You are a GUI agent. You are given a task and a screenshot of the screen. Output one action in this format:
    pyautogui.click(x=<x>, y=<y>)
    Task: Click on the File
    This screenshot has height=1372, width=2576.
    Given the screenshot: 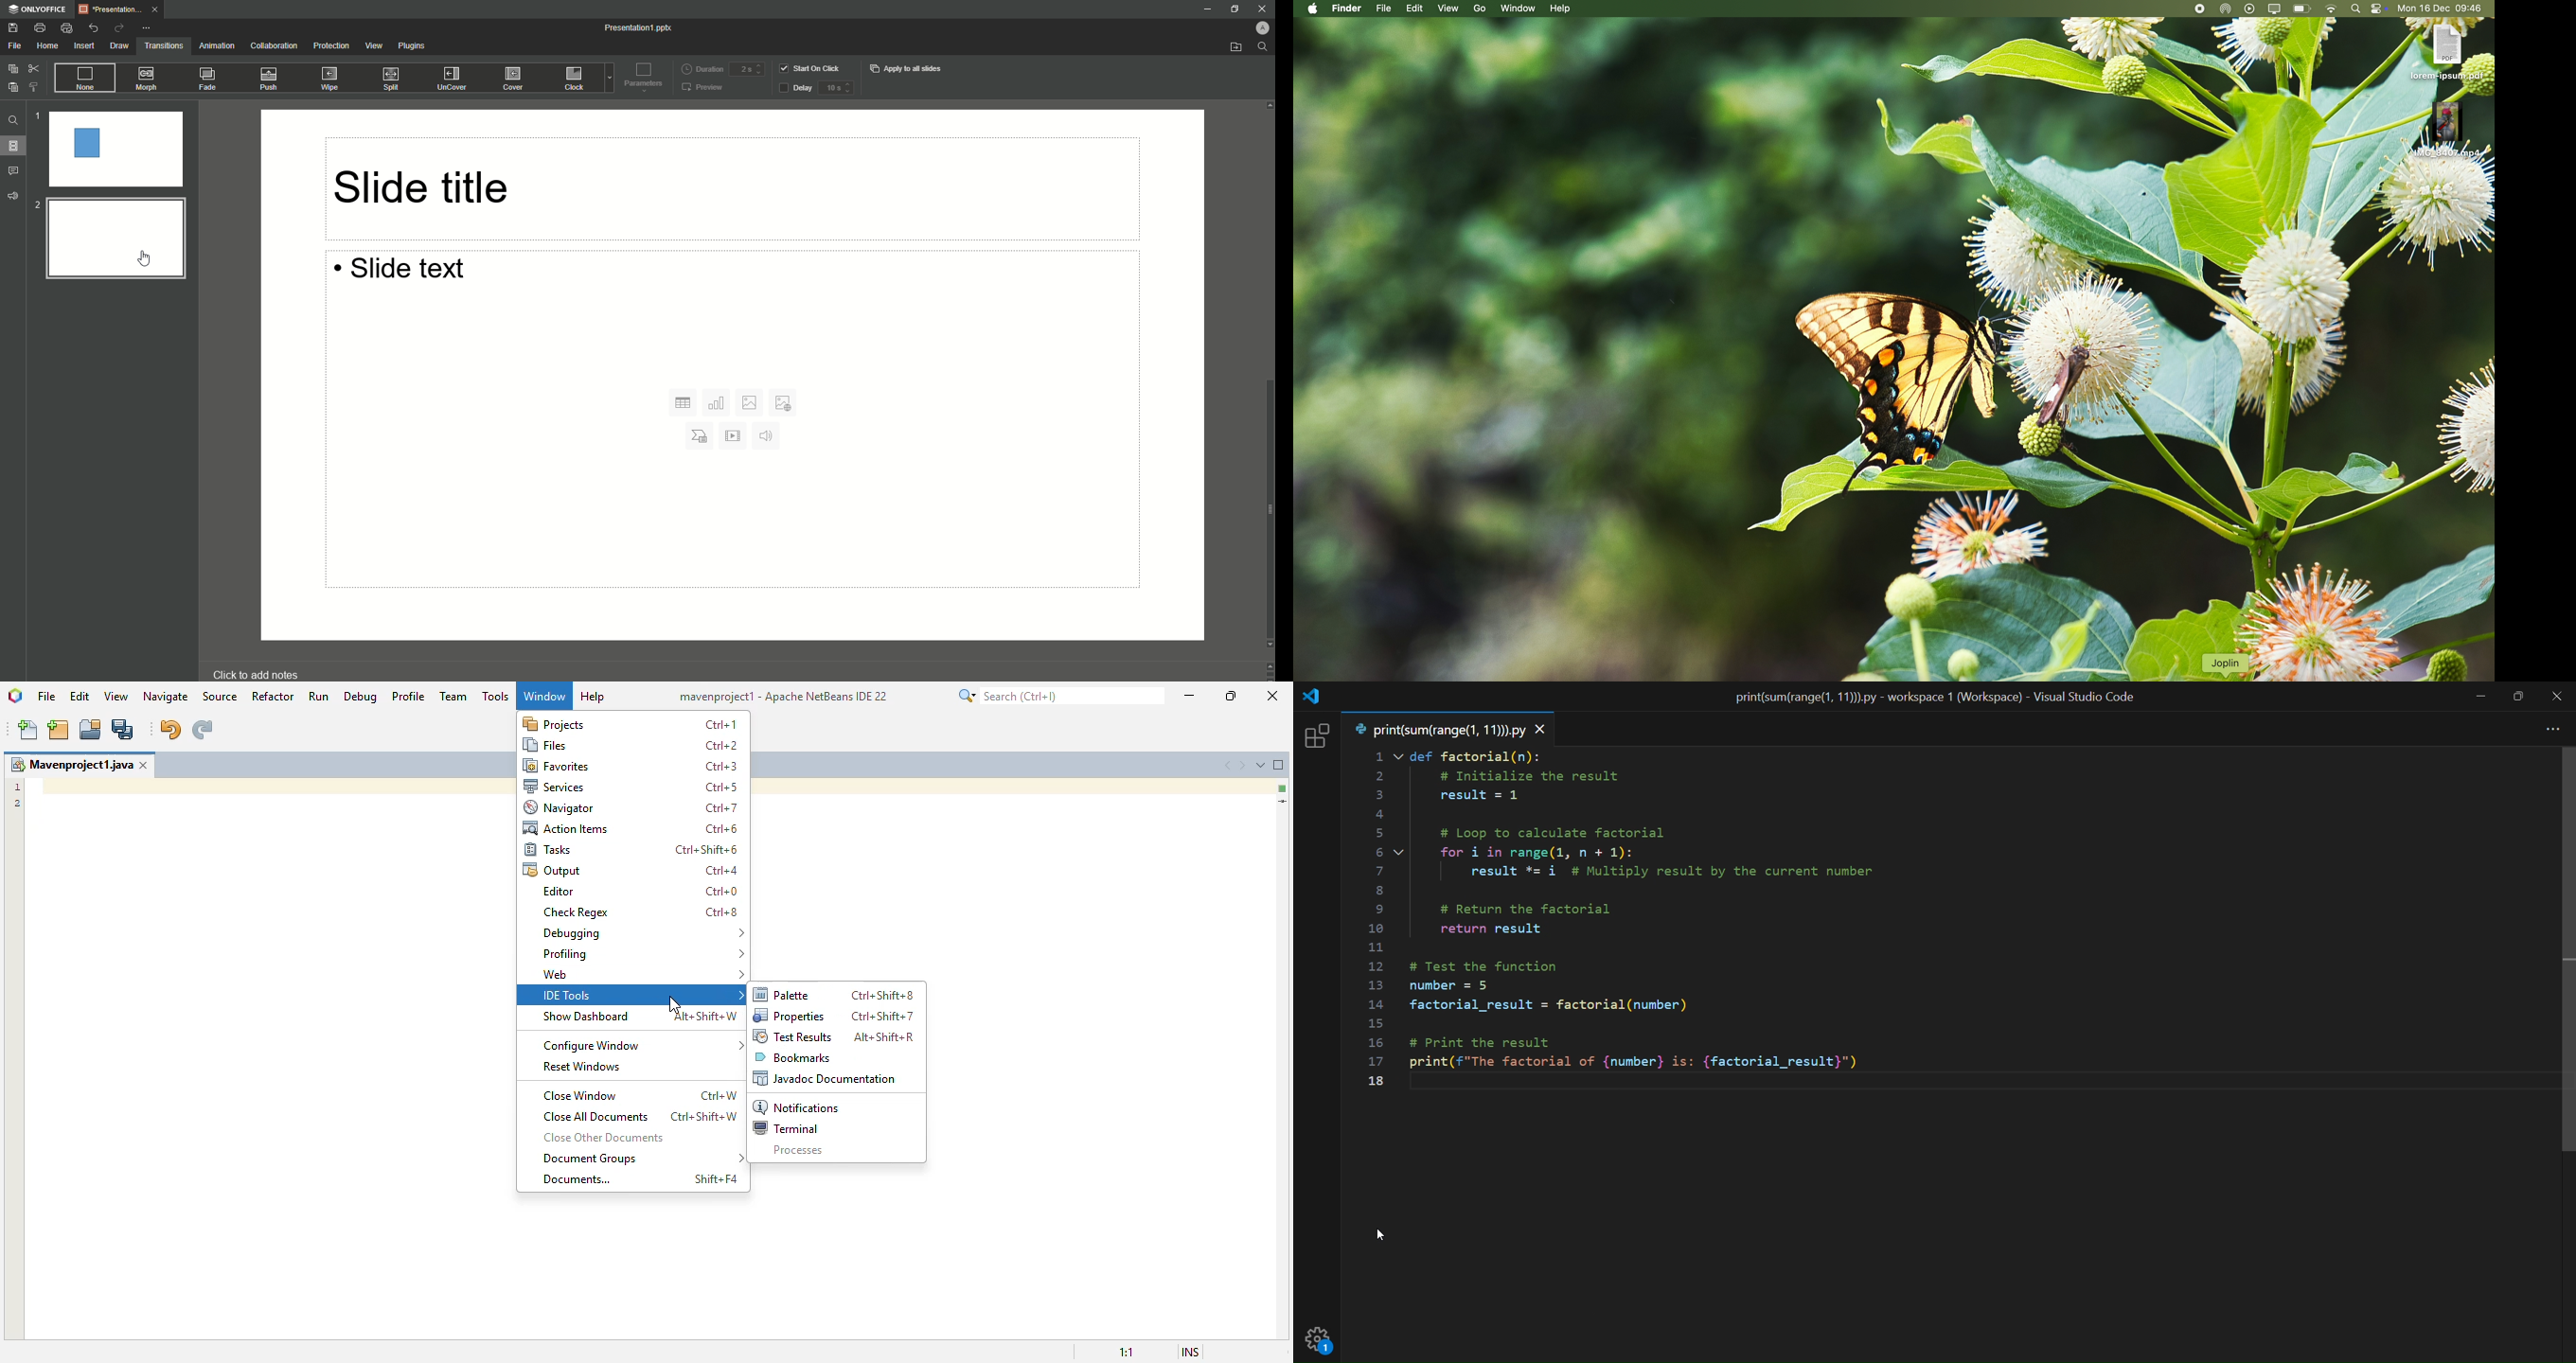 What is the action you would take?
    pyautogui.click(x=15, y=46)
    